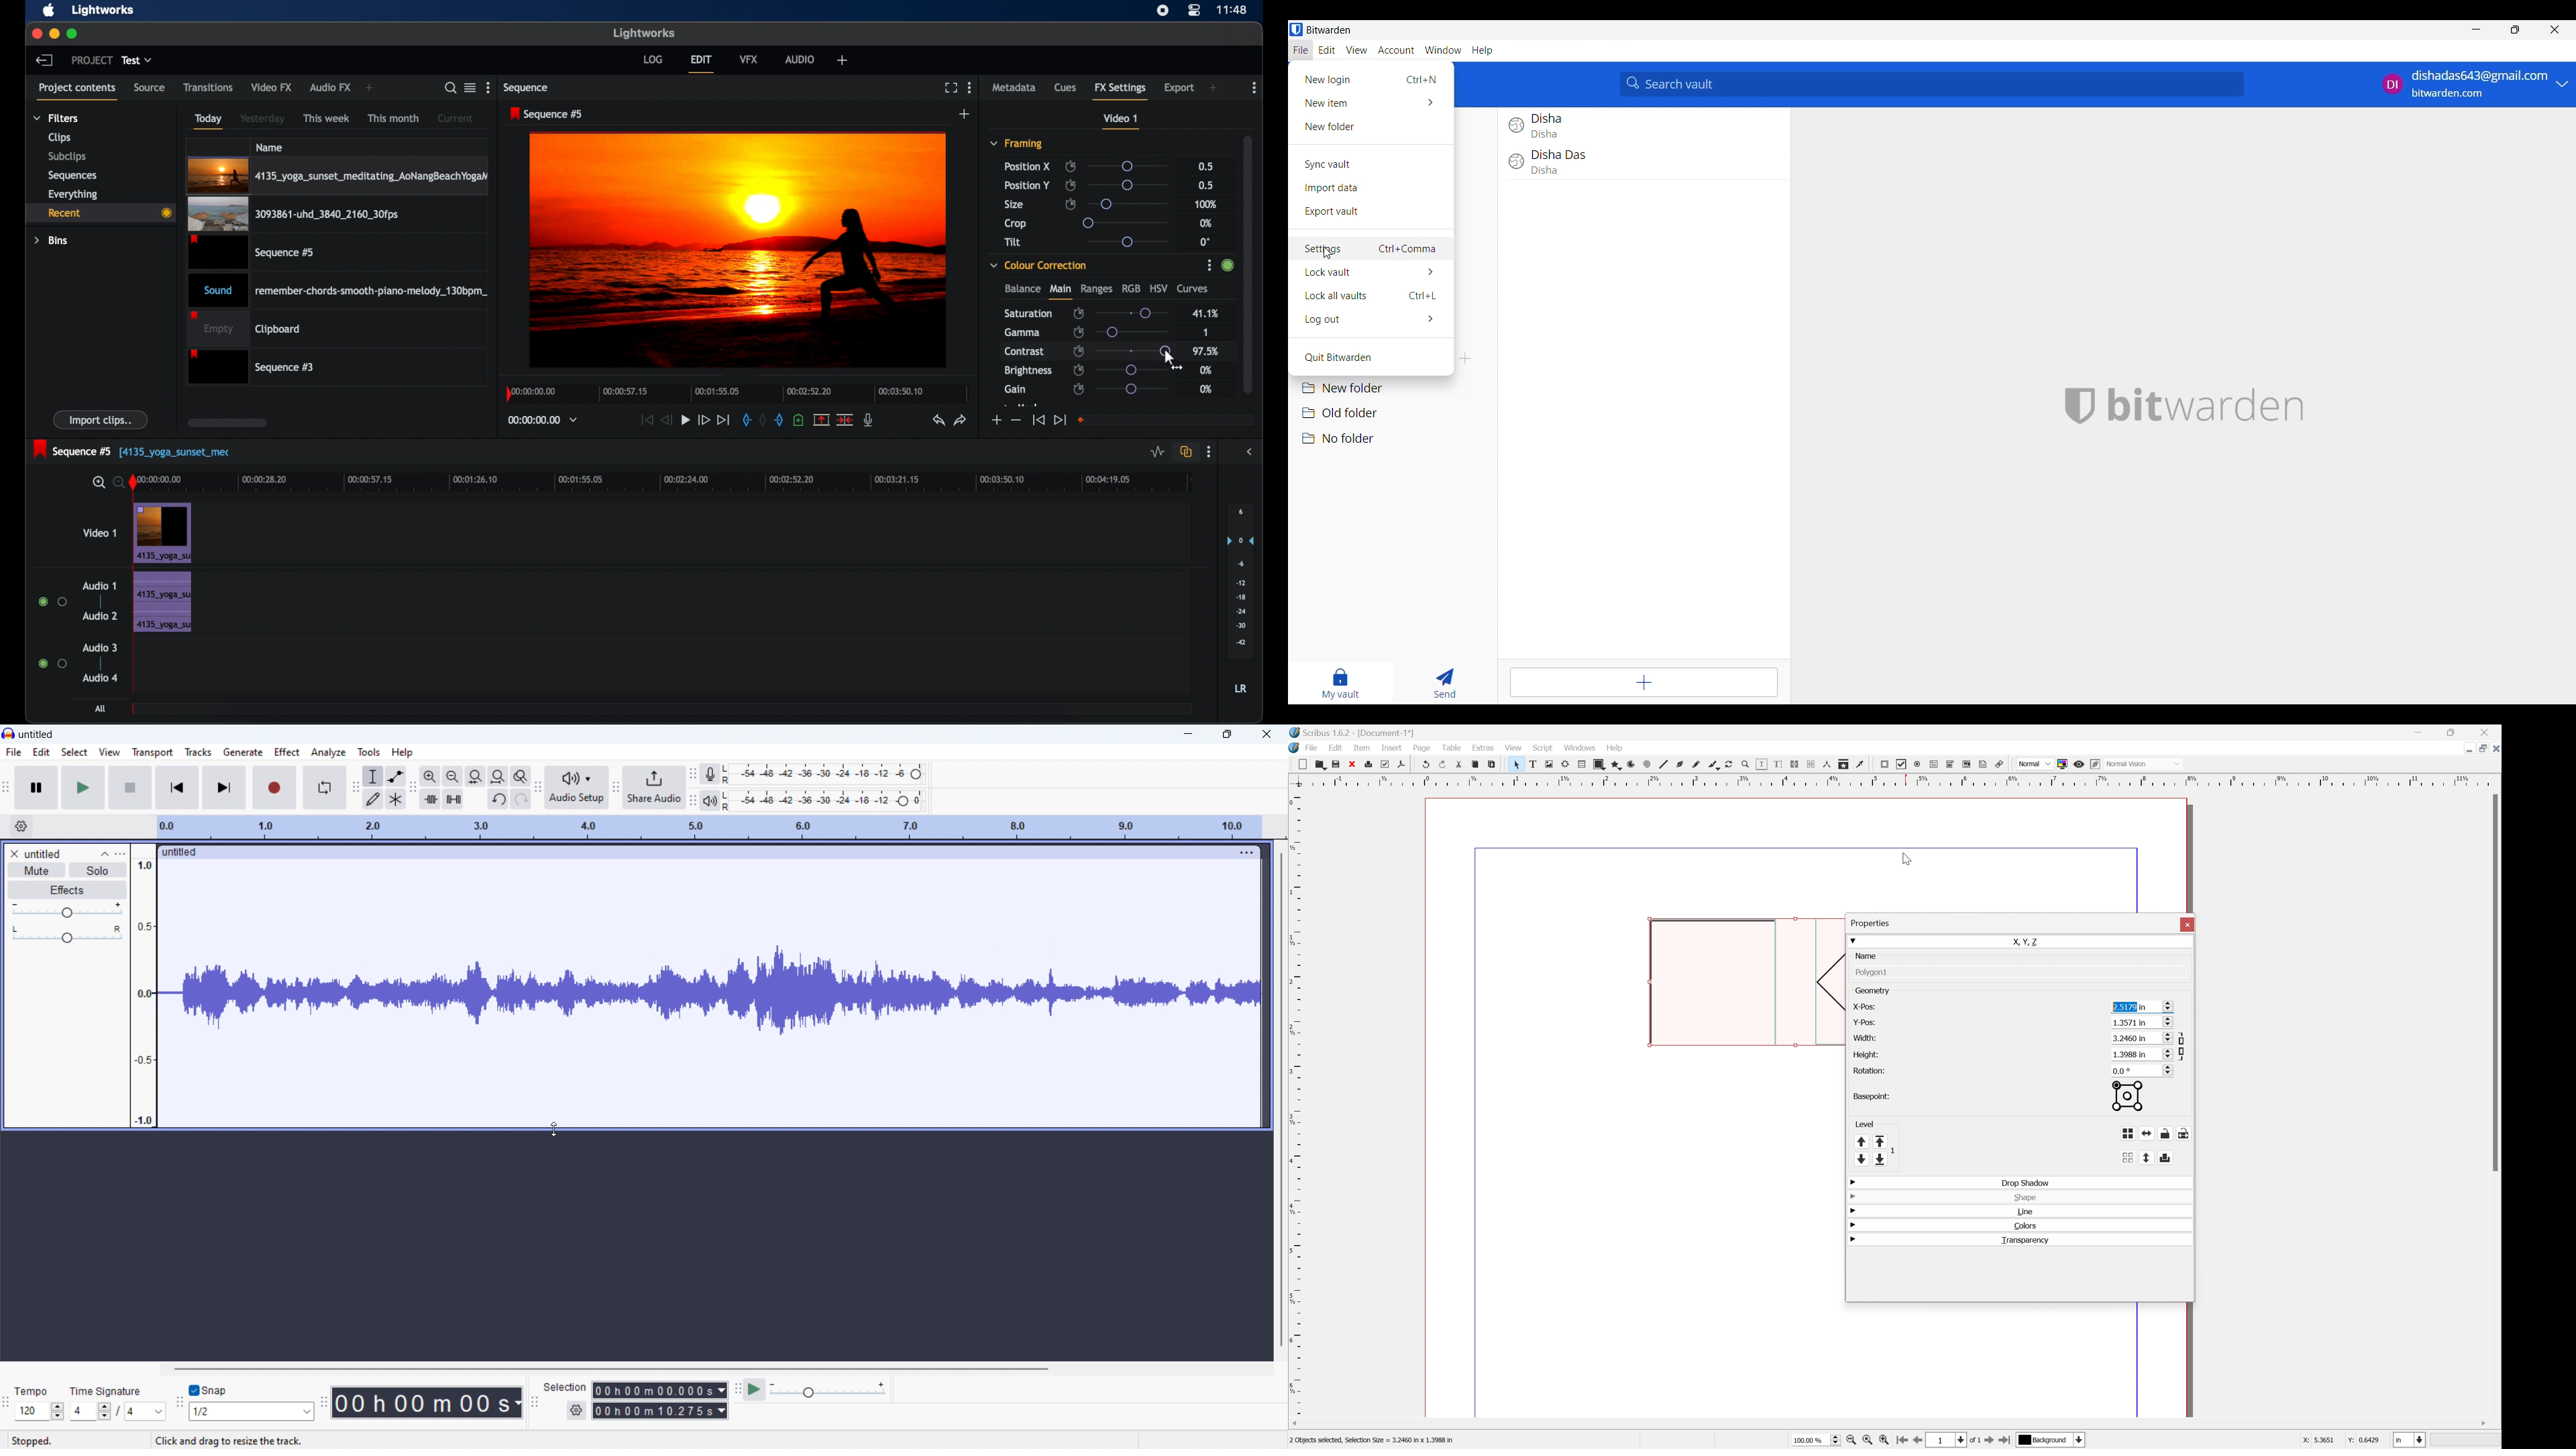  What do you see at coordinates (1282, 1099) in the screenshot?
I see `vertical scrollbar` at bounding box center [1282, 1099].